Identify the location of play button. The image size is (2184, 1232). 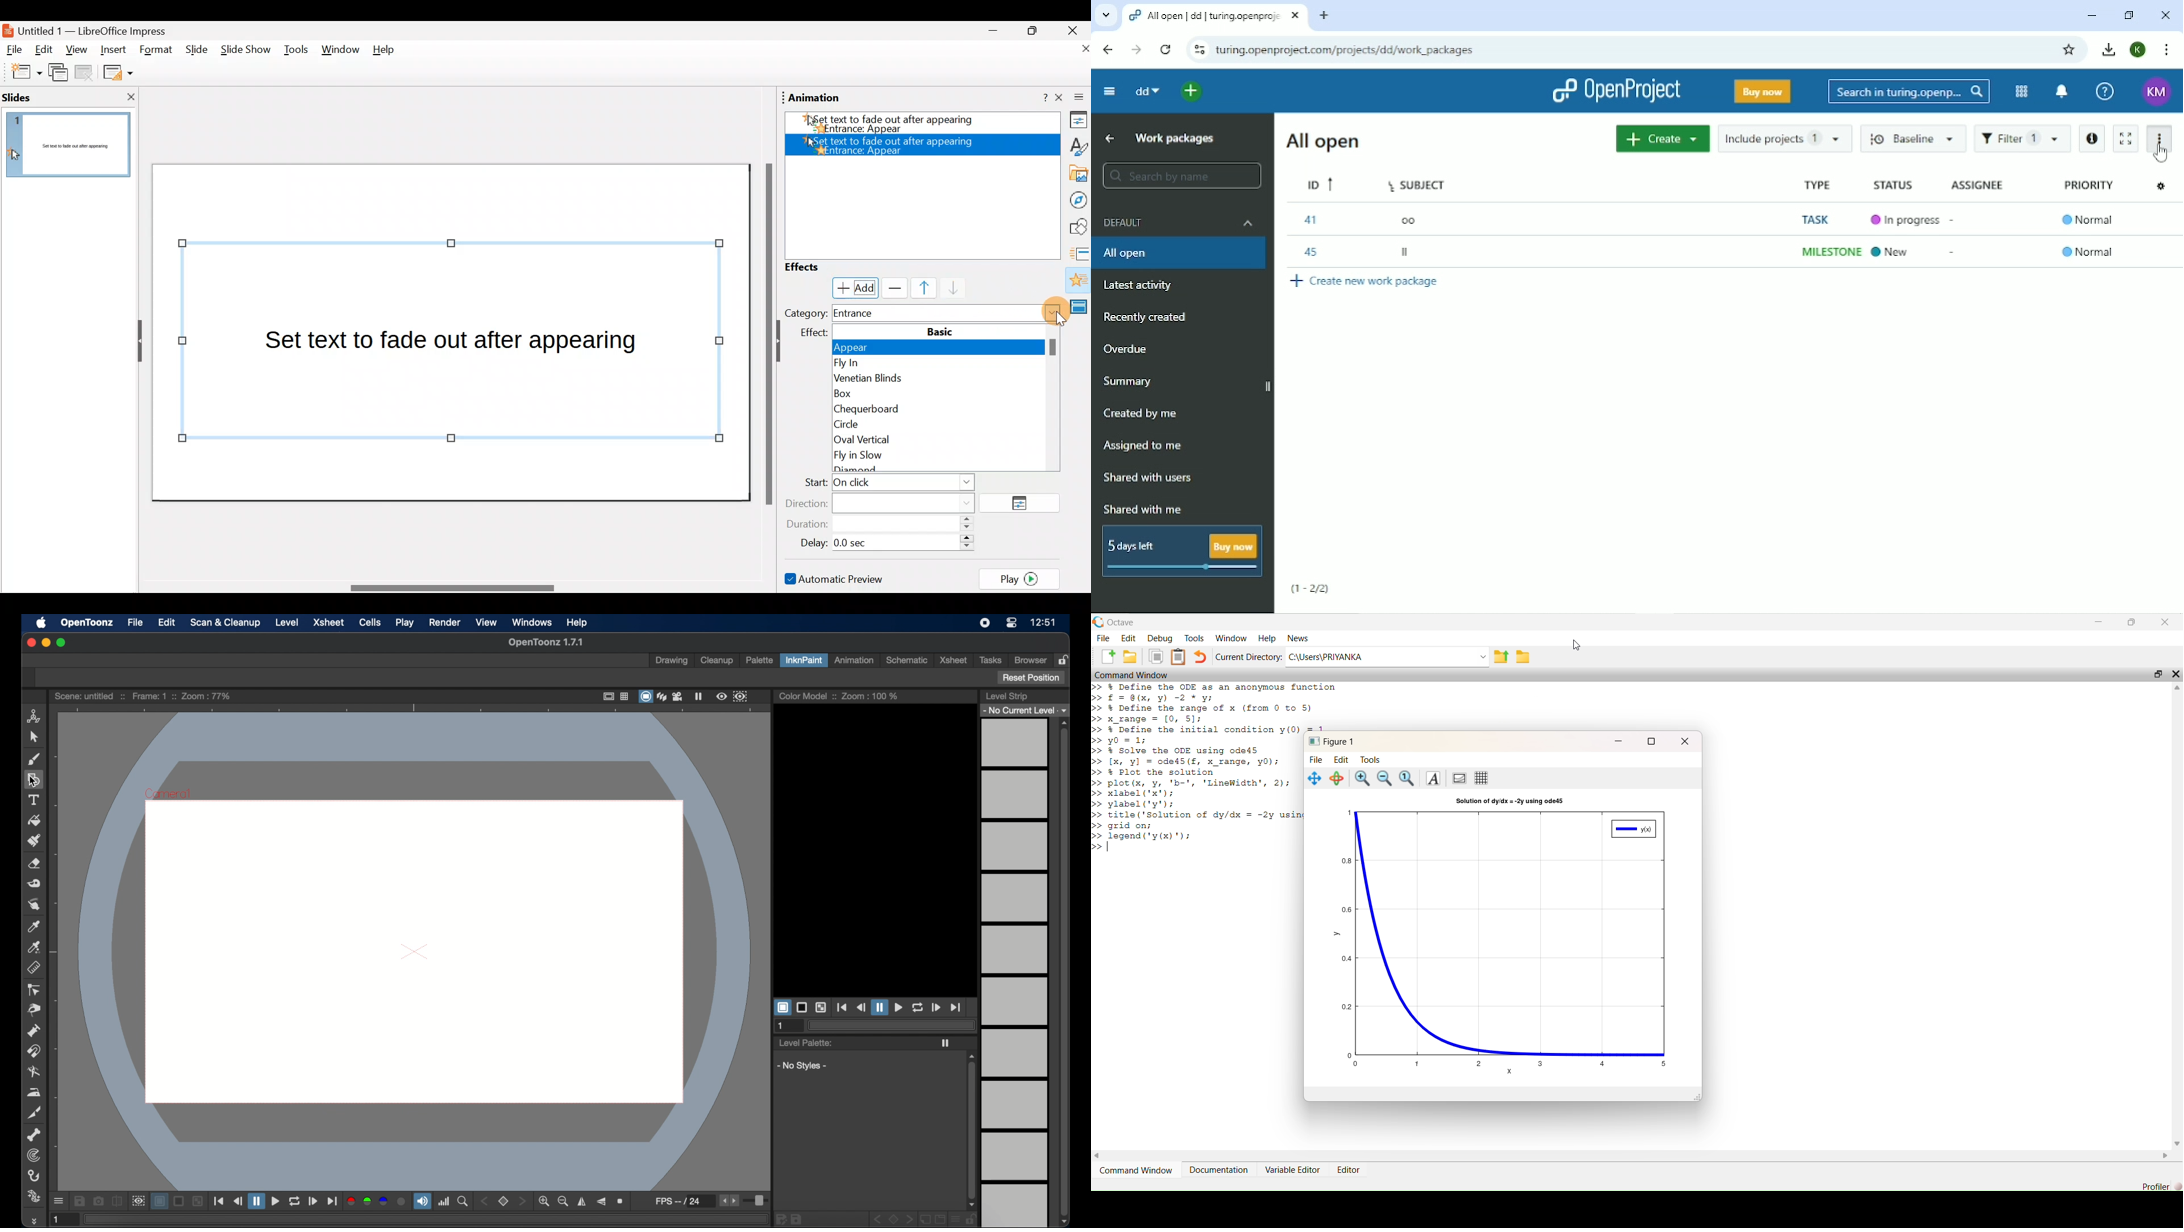
(276, 1202).